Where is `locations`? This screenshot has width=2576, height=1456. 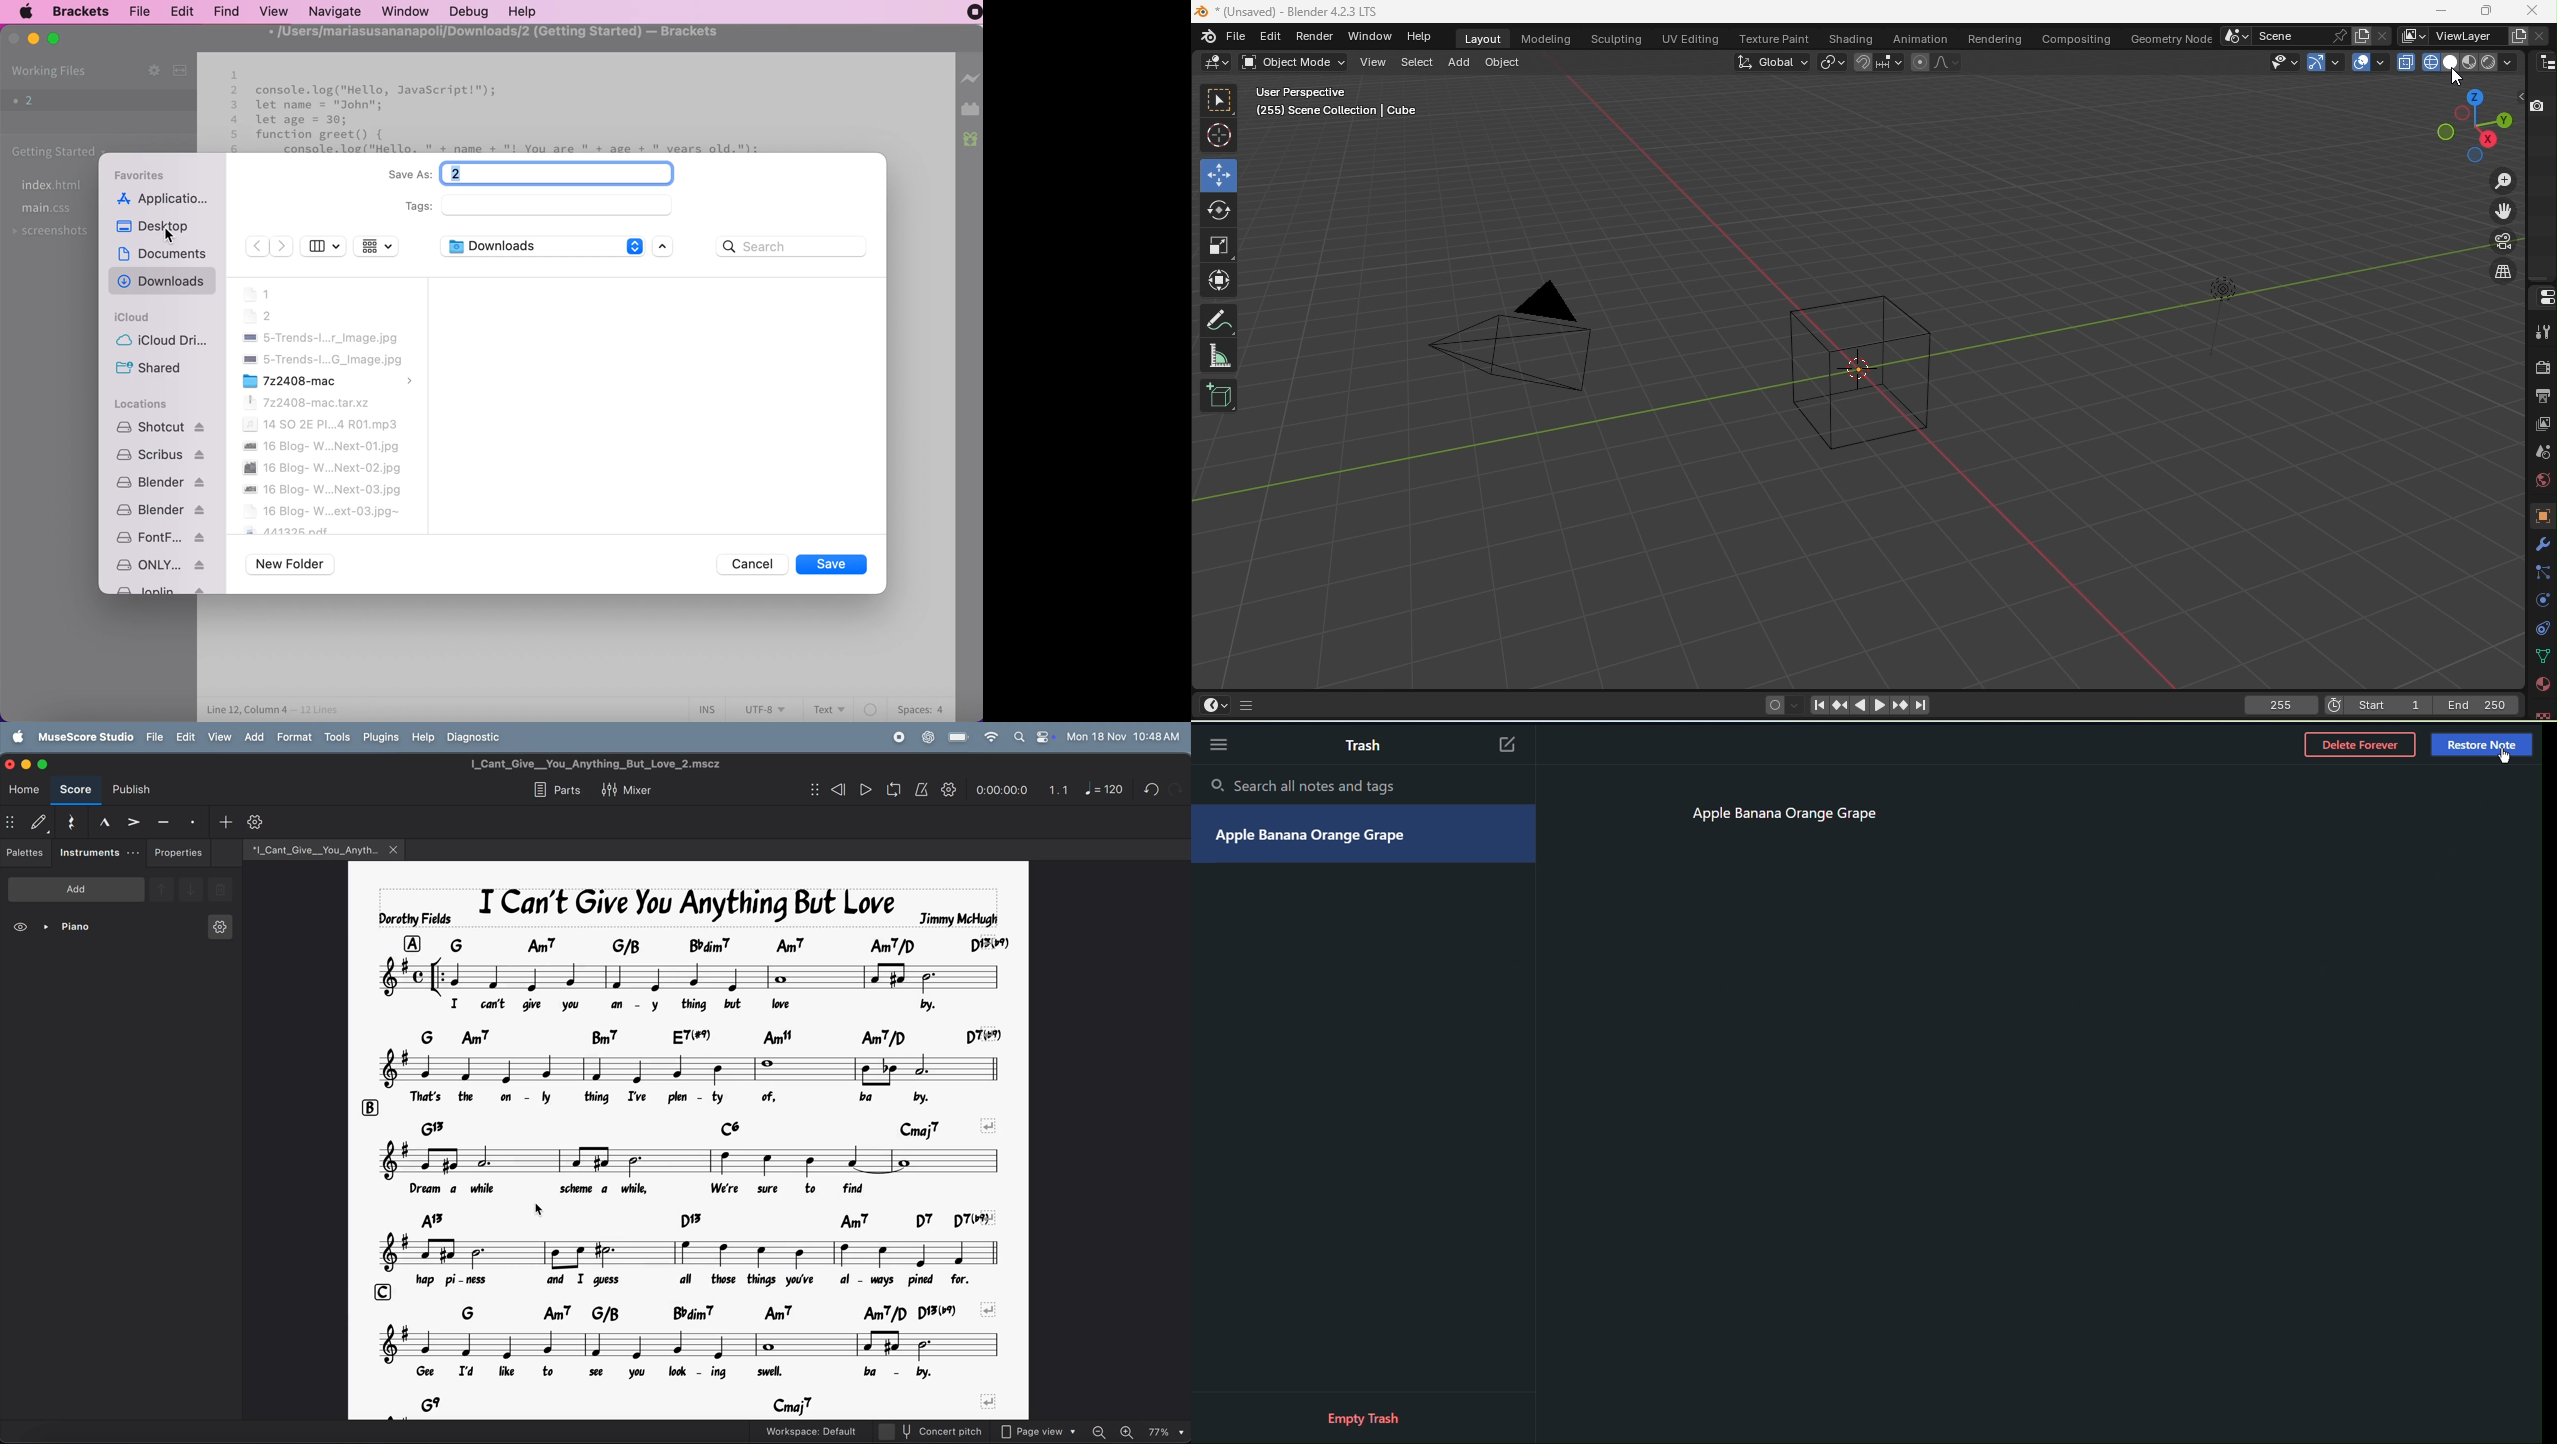 locations is located at coordinates (143, 405).